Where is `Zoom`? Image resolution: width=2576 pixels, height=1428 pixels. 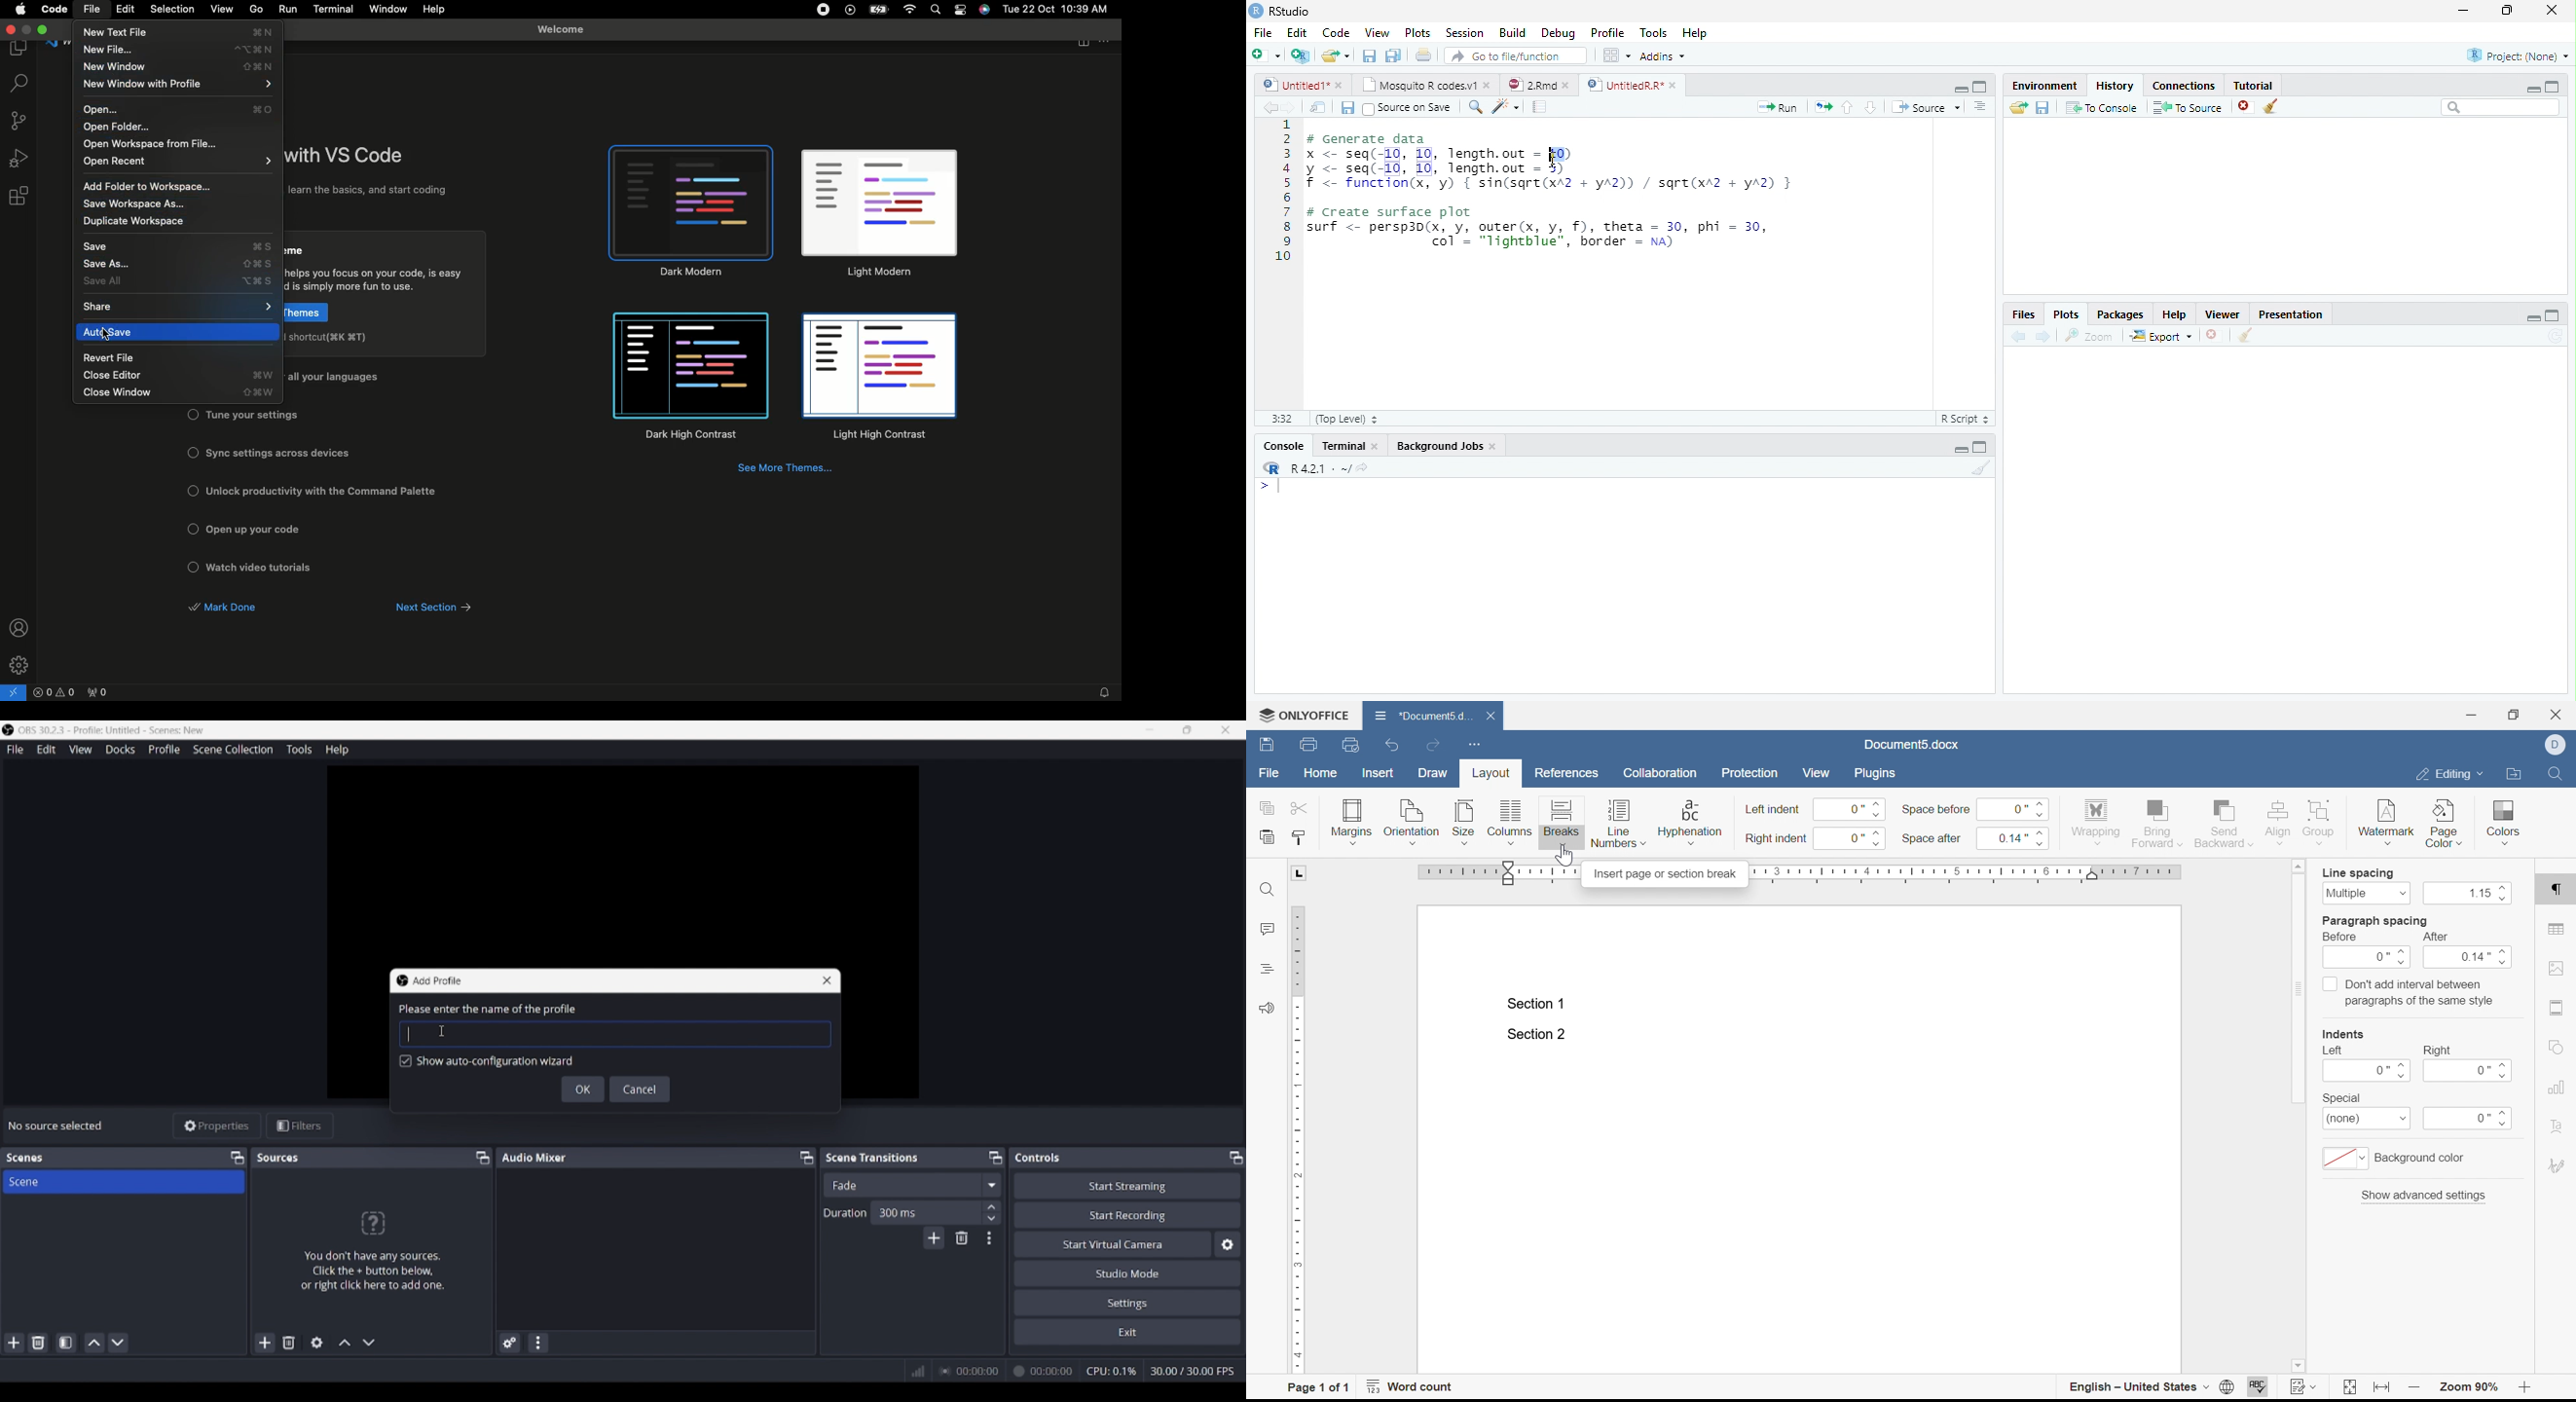 Zoom is located at coordinates (2088, 336).